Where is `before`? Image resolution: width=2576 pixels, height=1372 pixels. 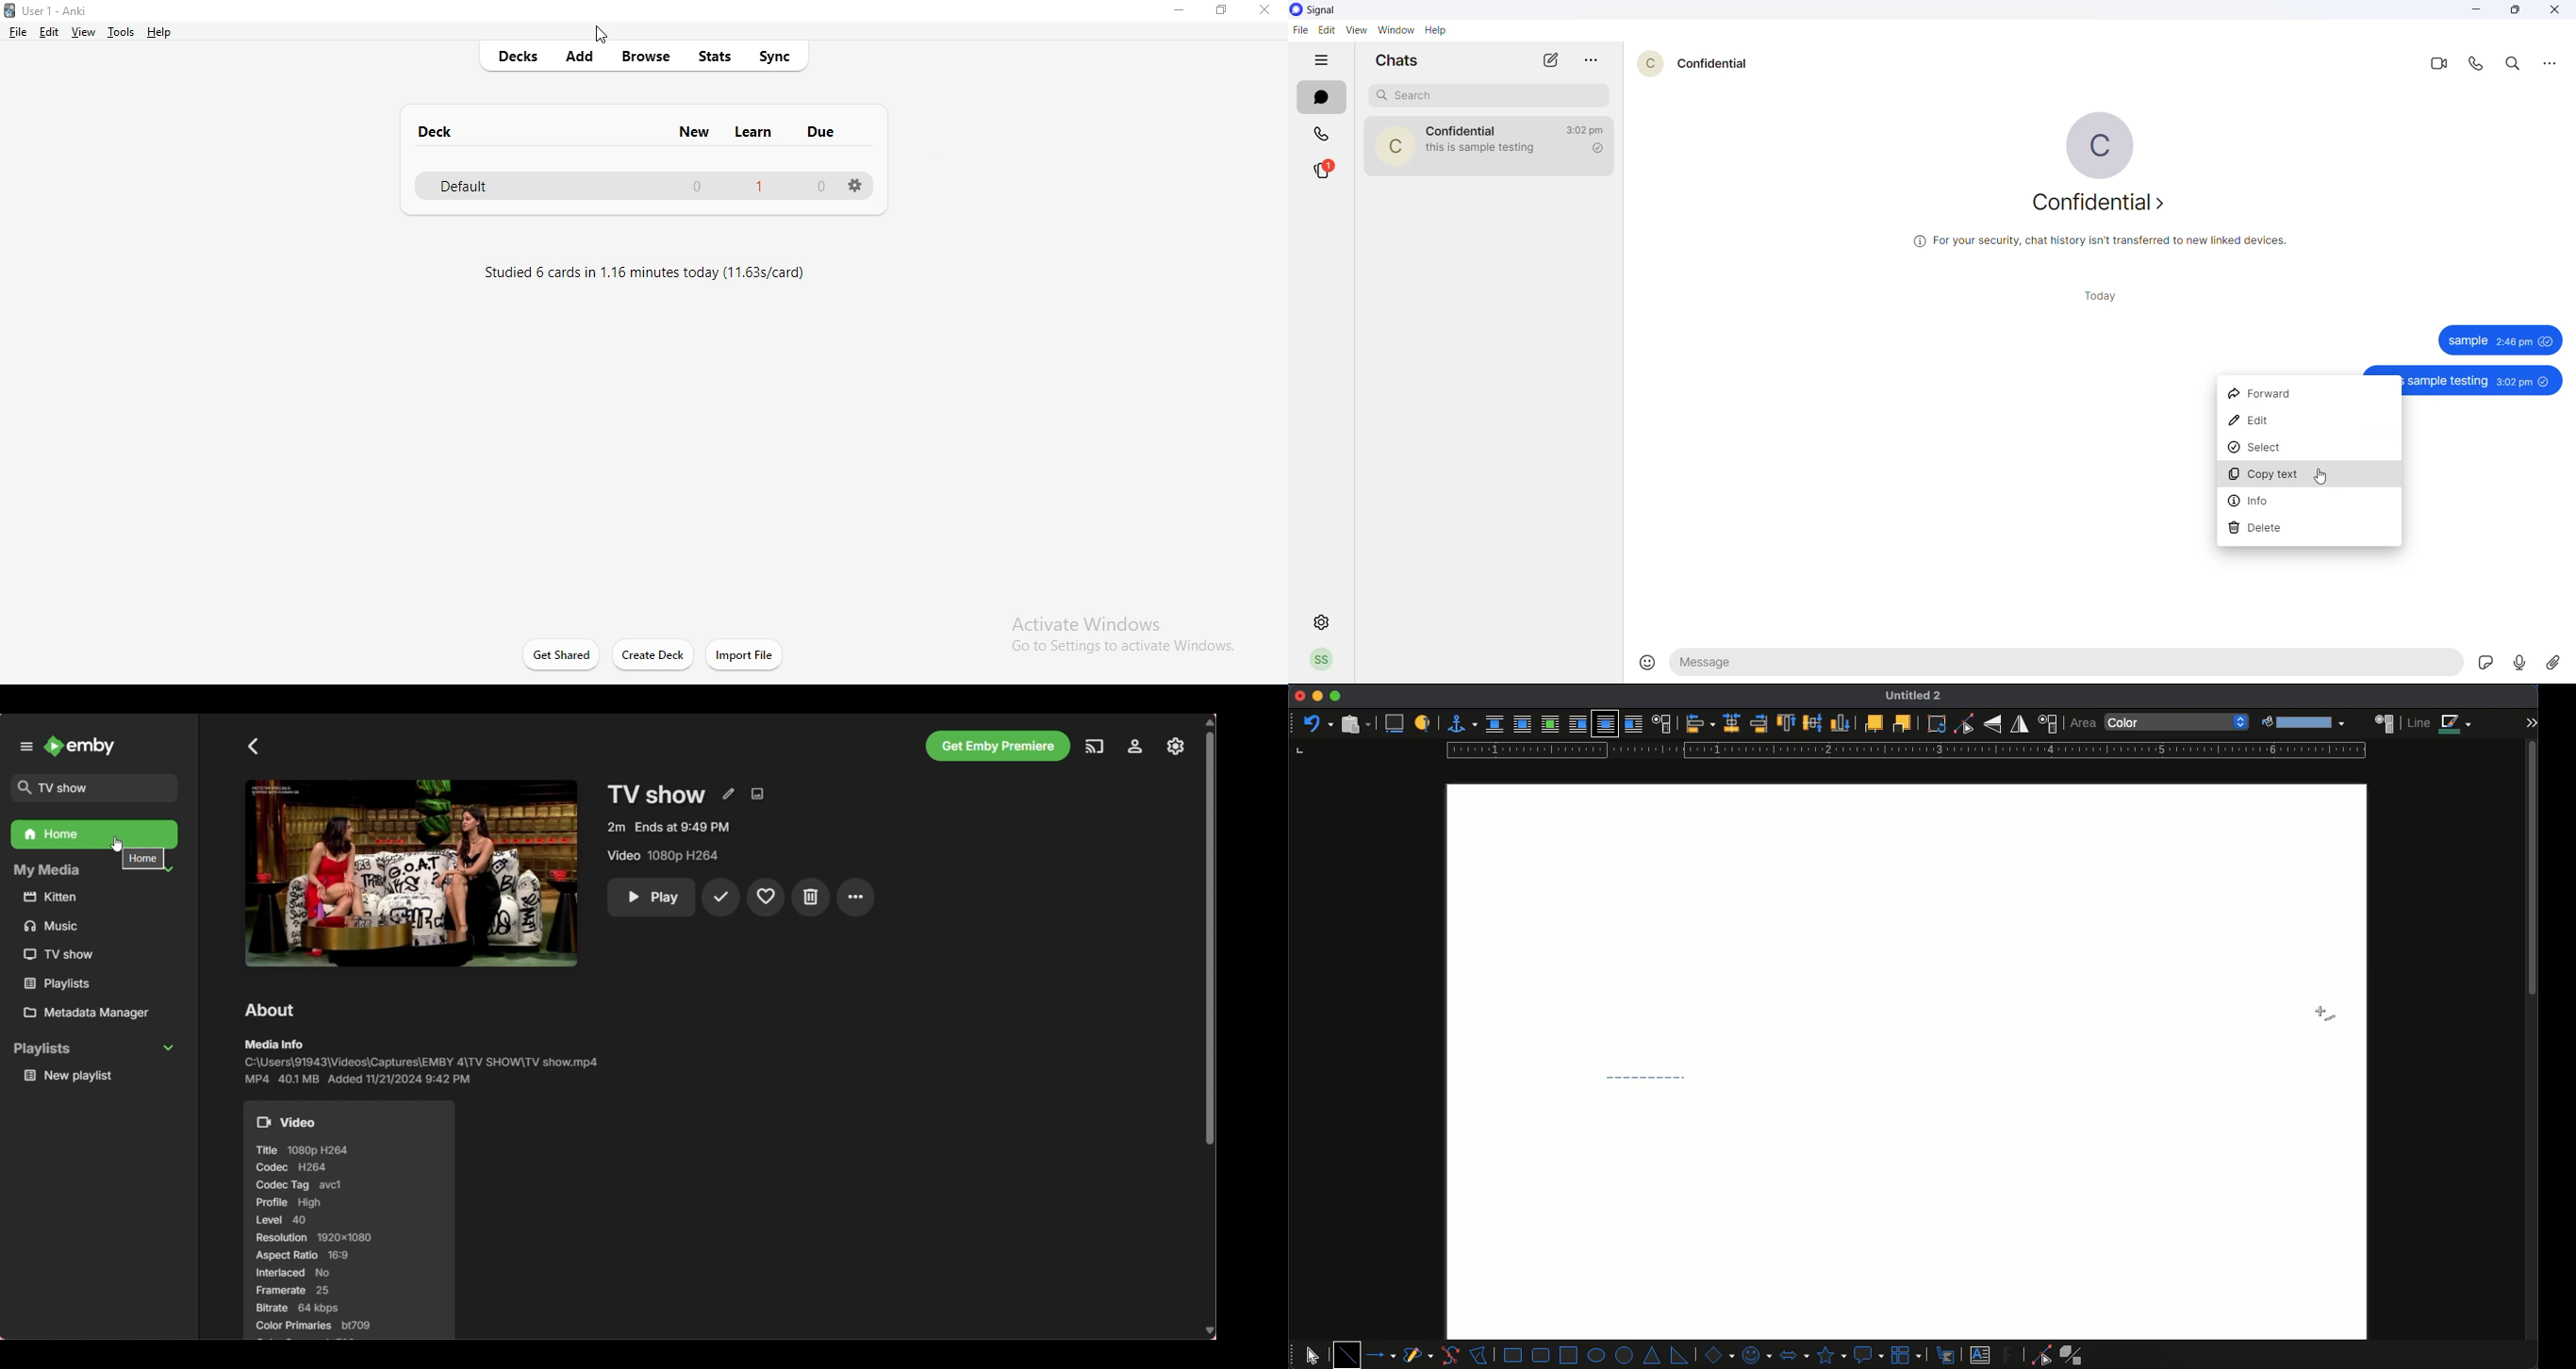 before is located at coordinates (1577, 724).